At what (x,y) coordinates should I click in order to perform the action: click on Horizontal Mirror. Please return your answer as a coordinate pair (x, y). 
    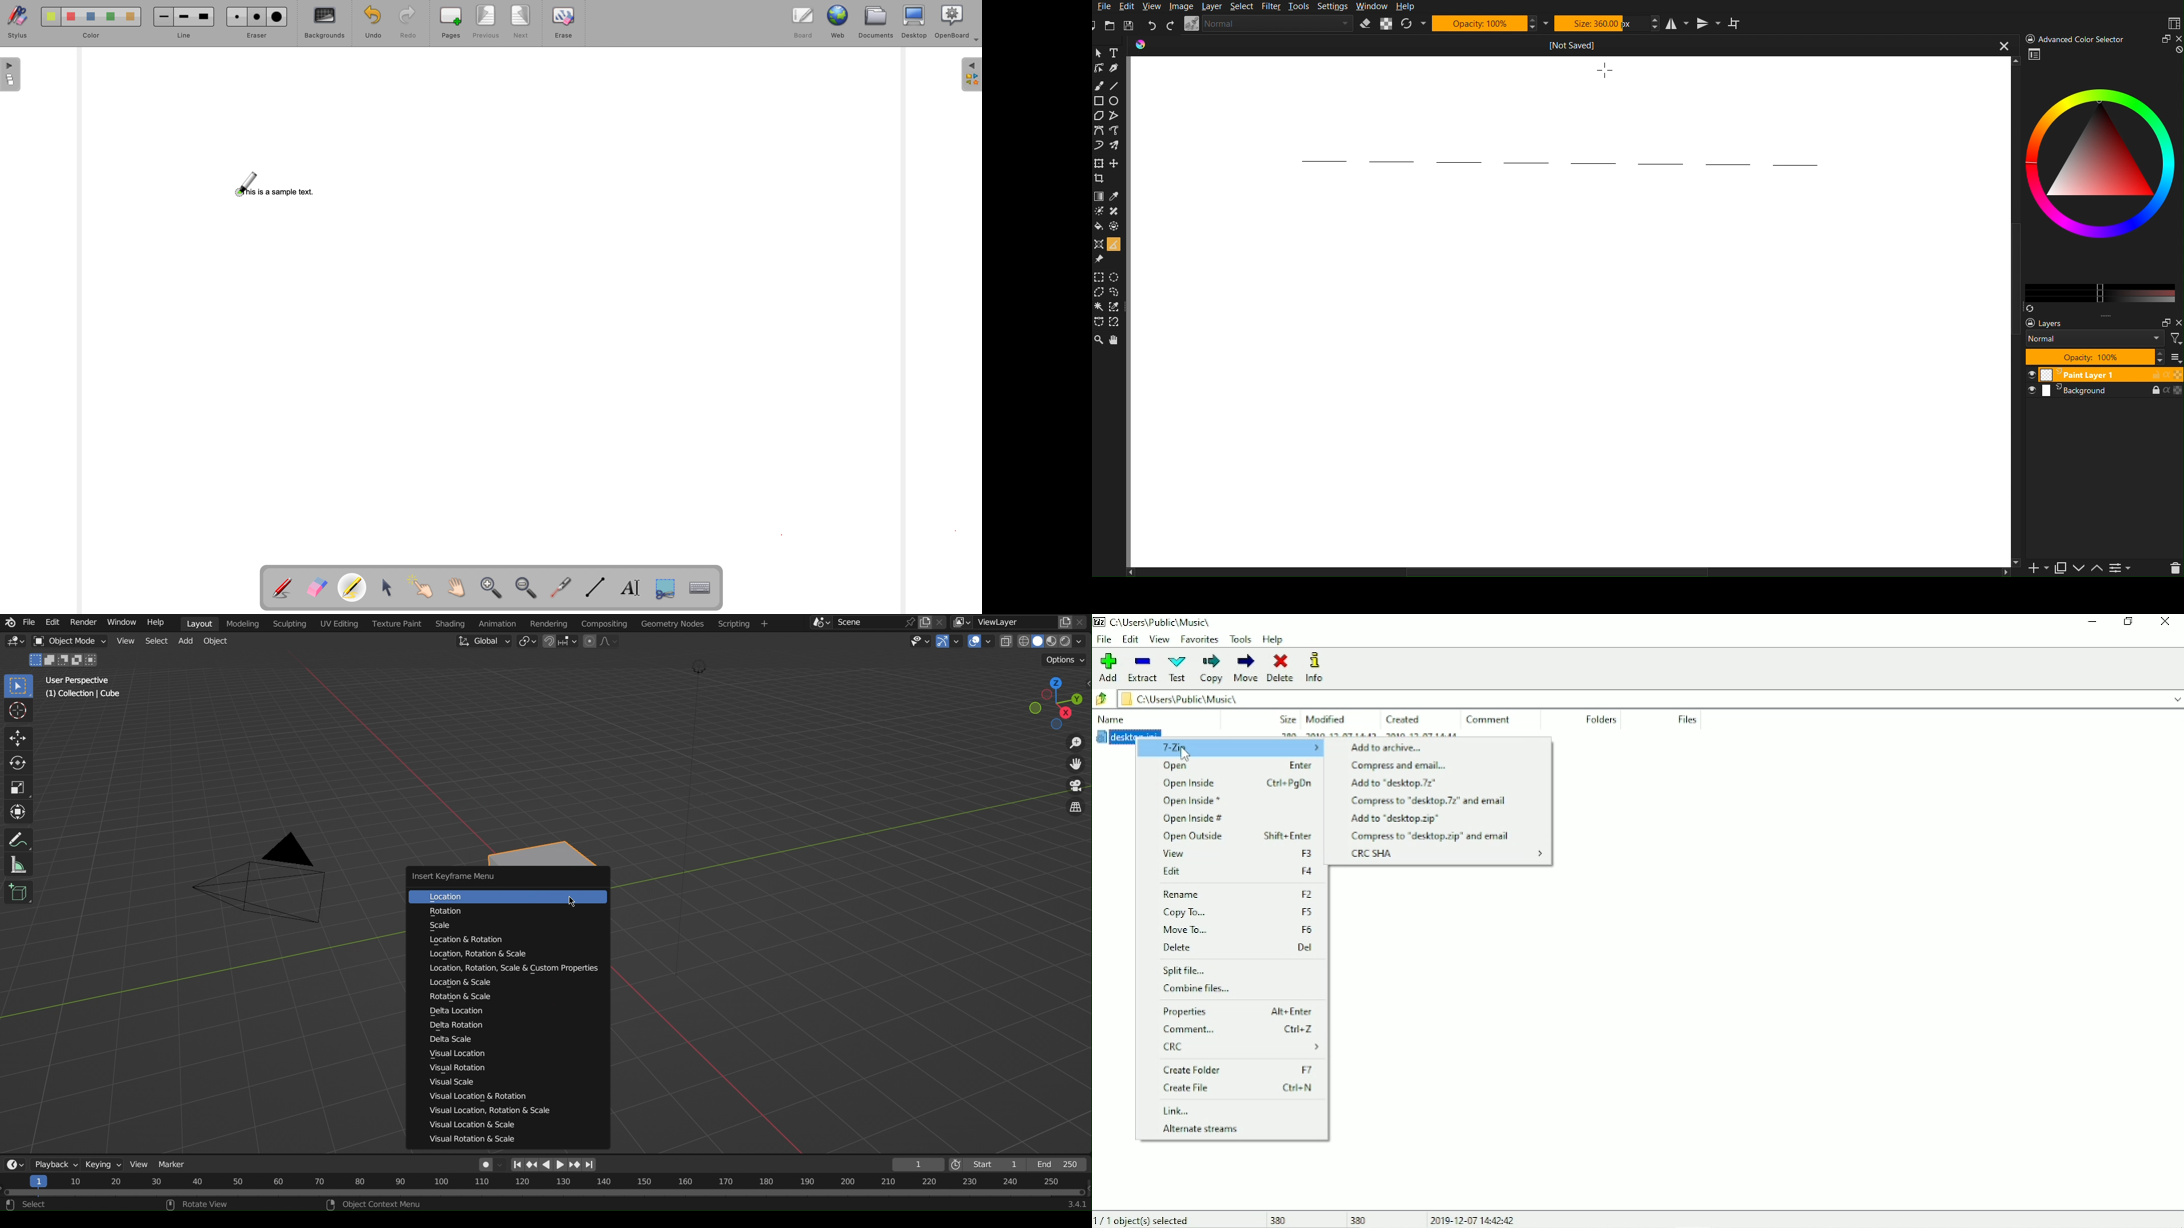
    Looking at the image, I should click on (1674, 23).